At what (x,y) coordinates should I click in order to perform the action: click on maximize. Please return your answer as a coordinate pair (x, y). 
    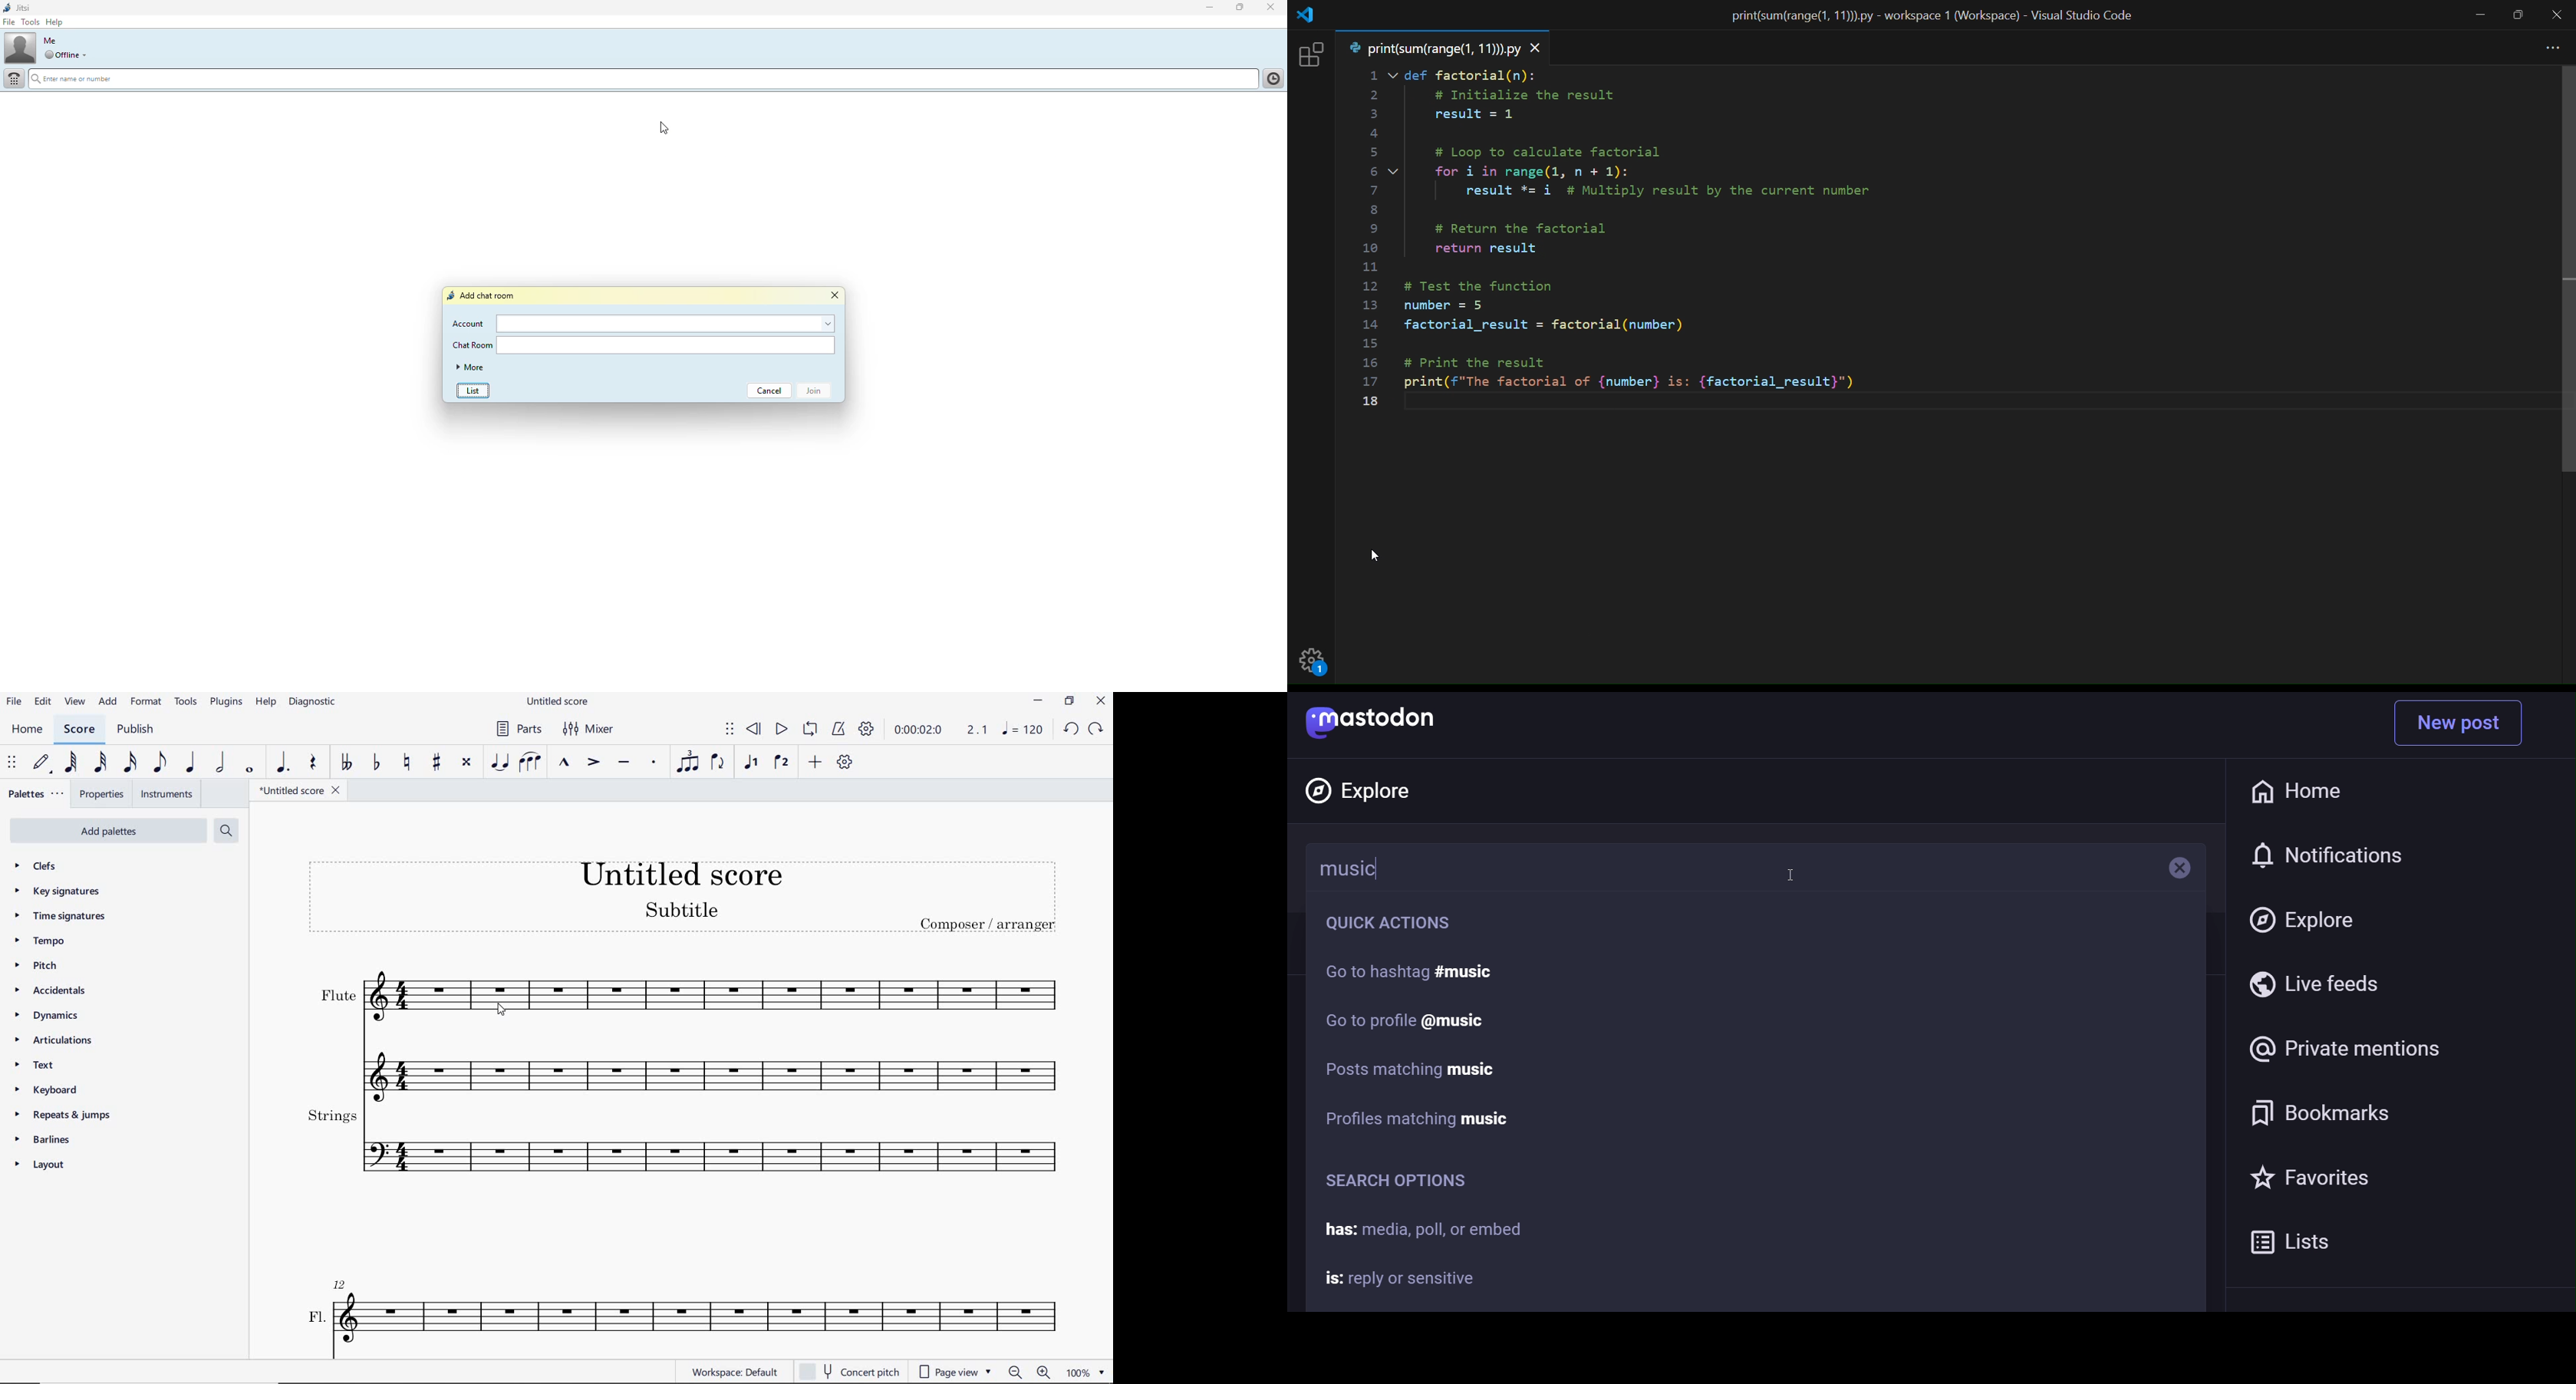
    Looking at the image, I should click on (1237, 7).